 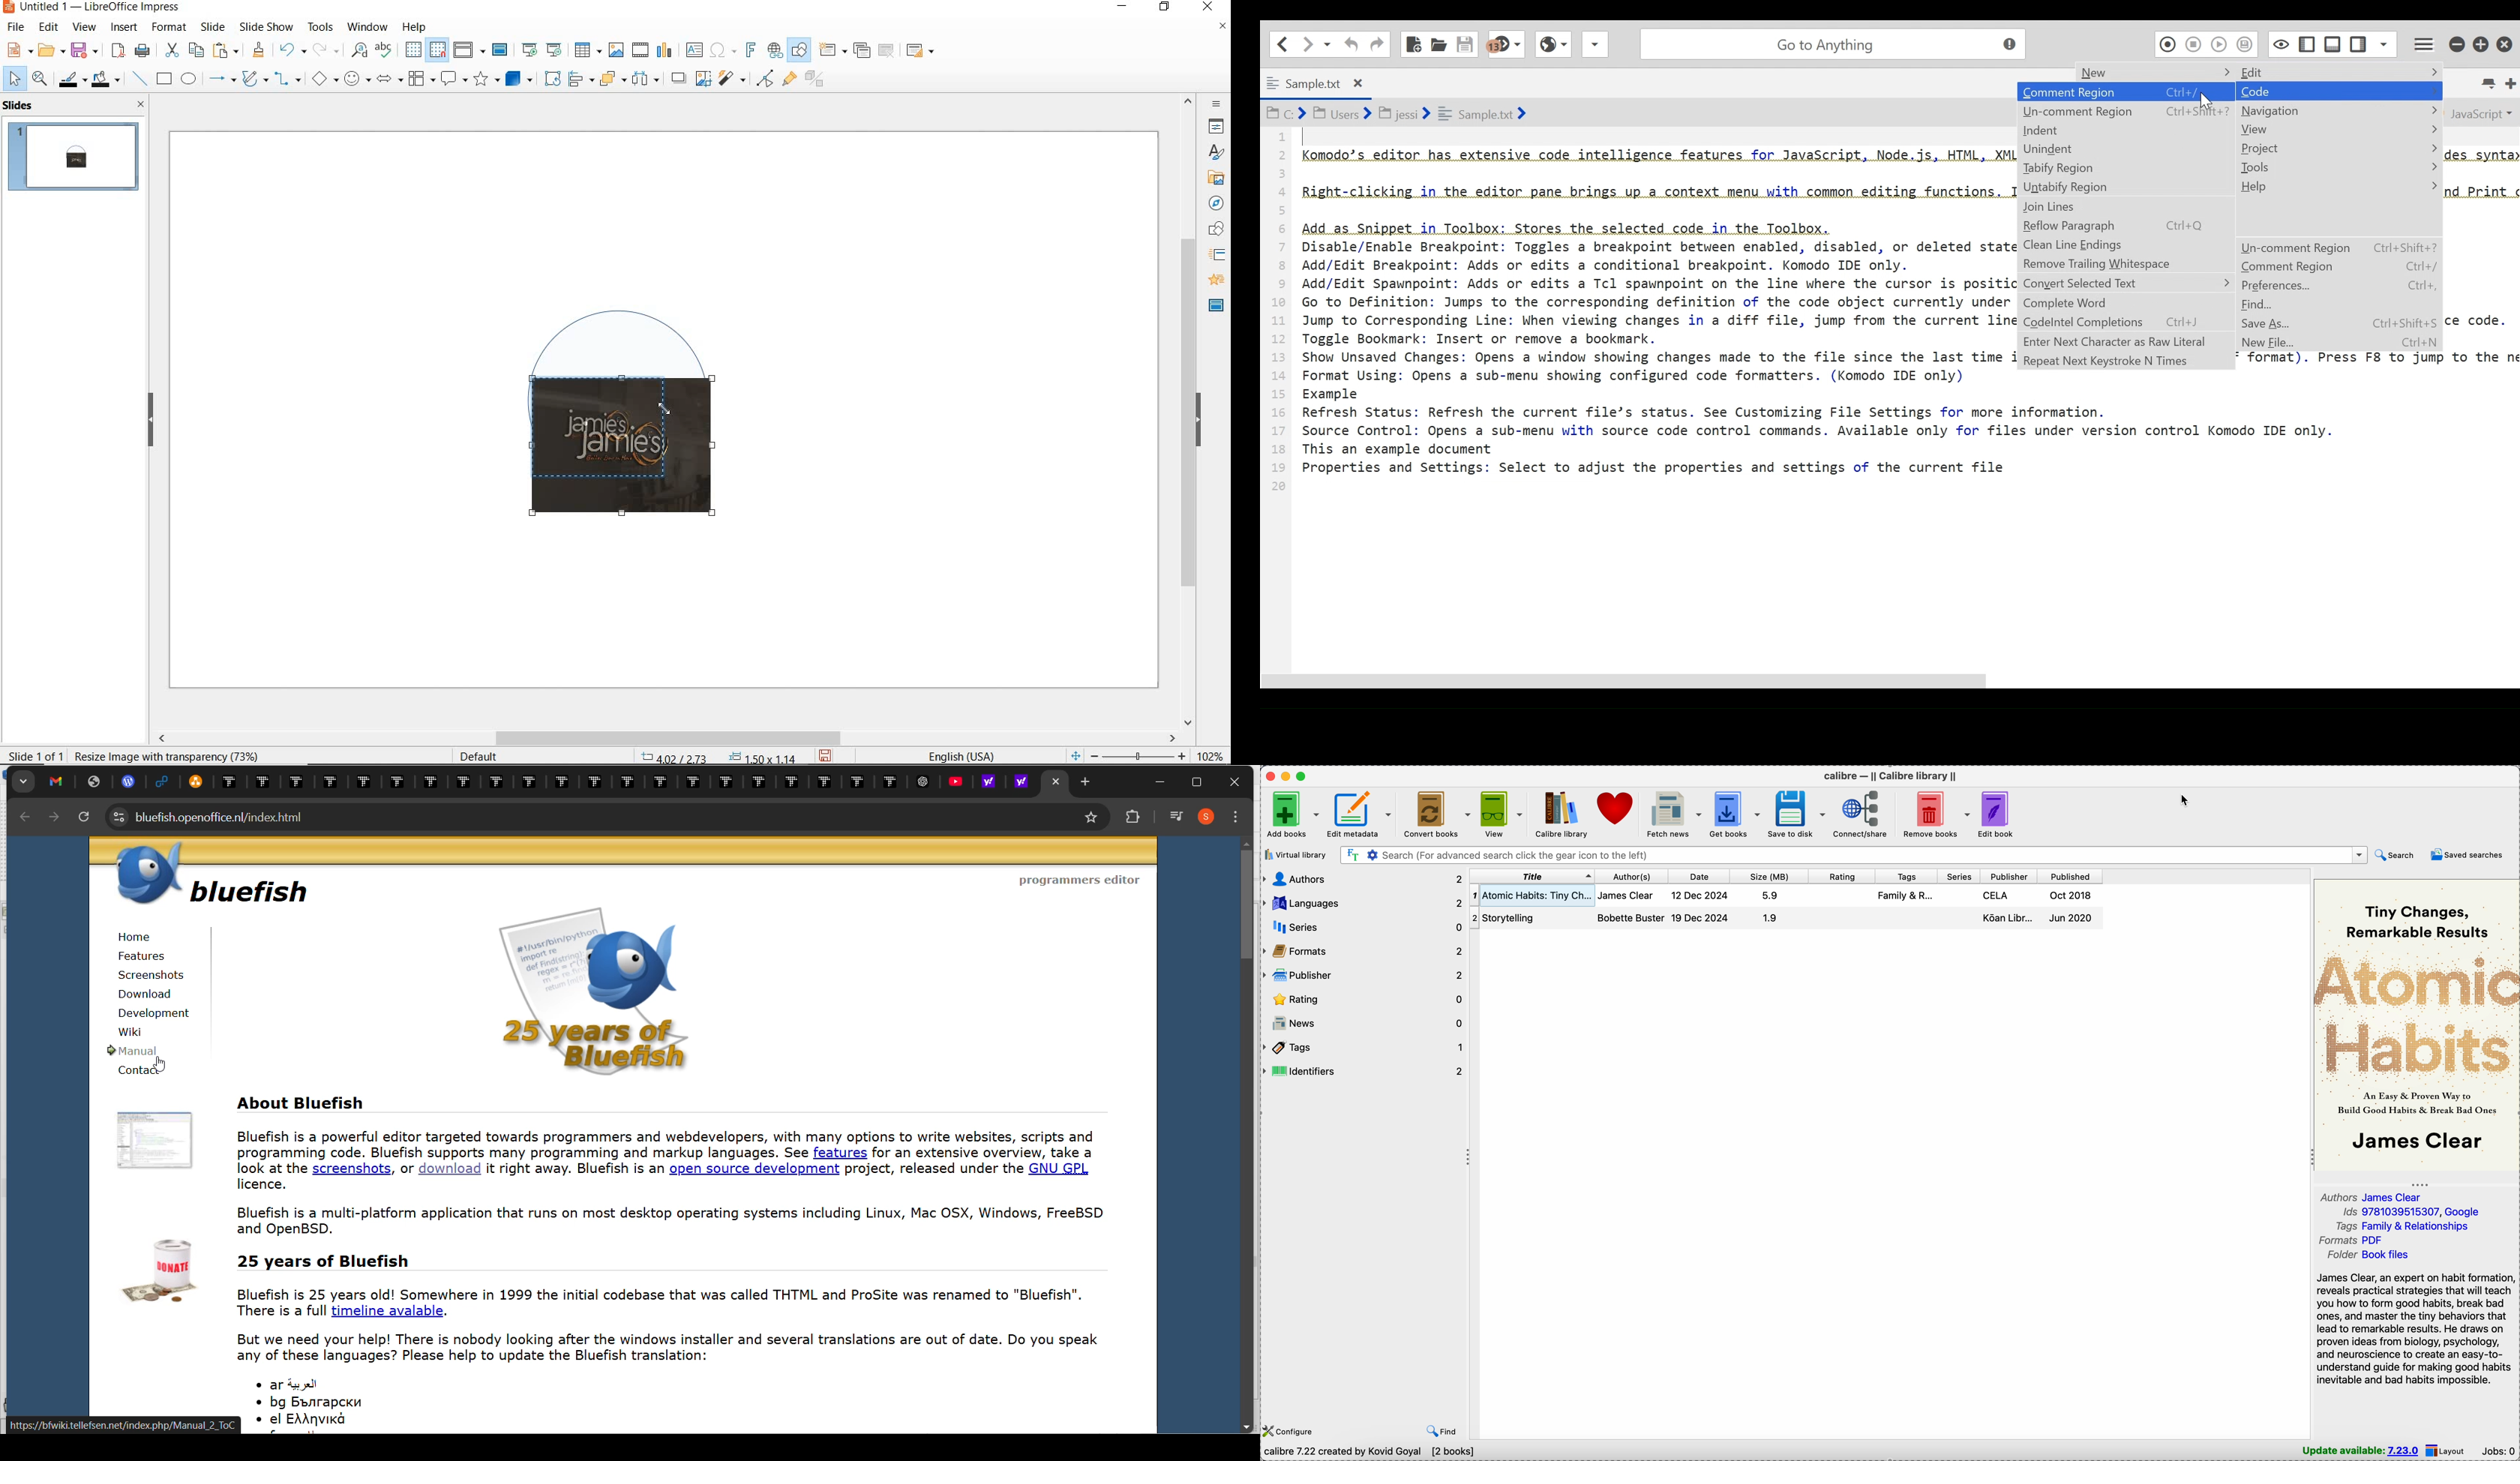 What do you see at coordinates (1892, 777) in the screenshot?
I see `calibre-|| calibre ||` at bounding box center [1892, 777].